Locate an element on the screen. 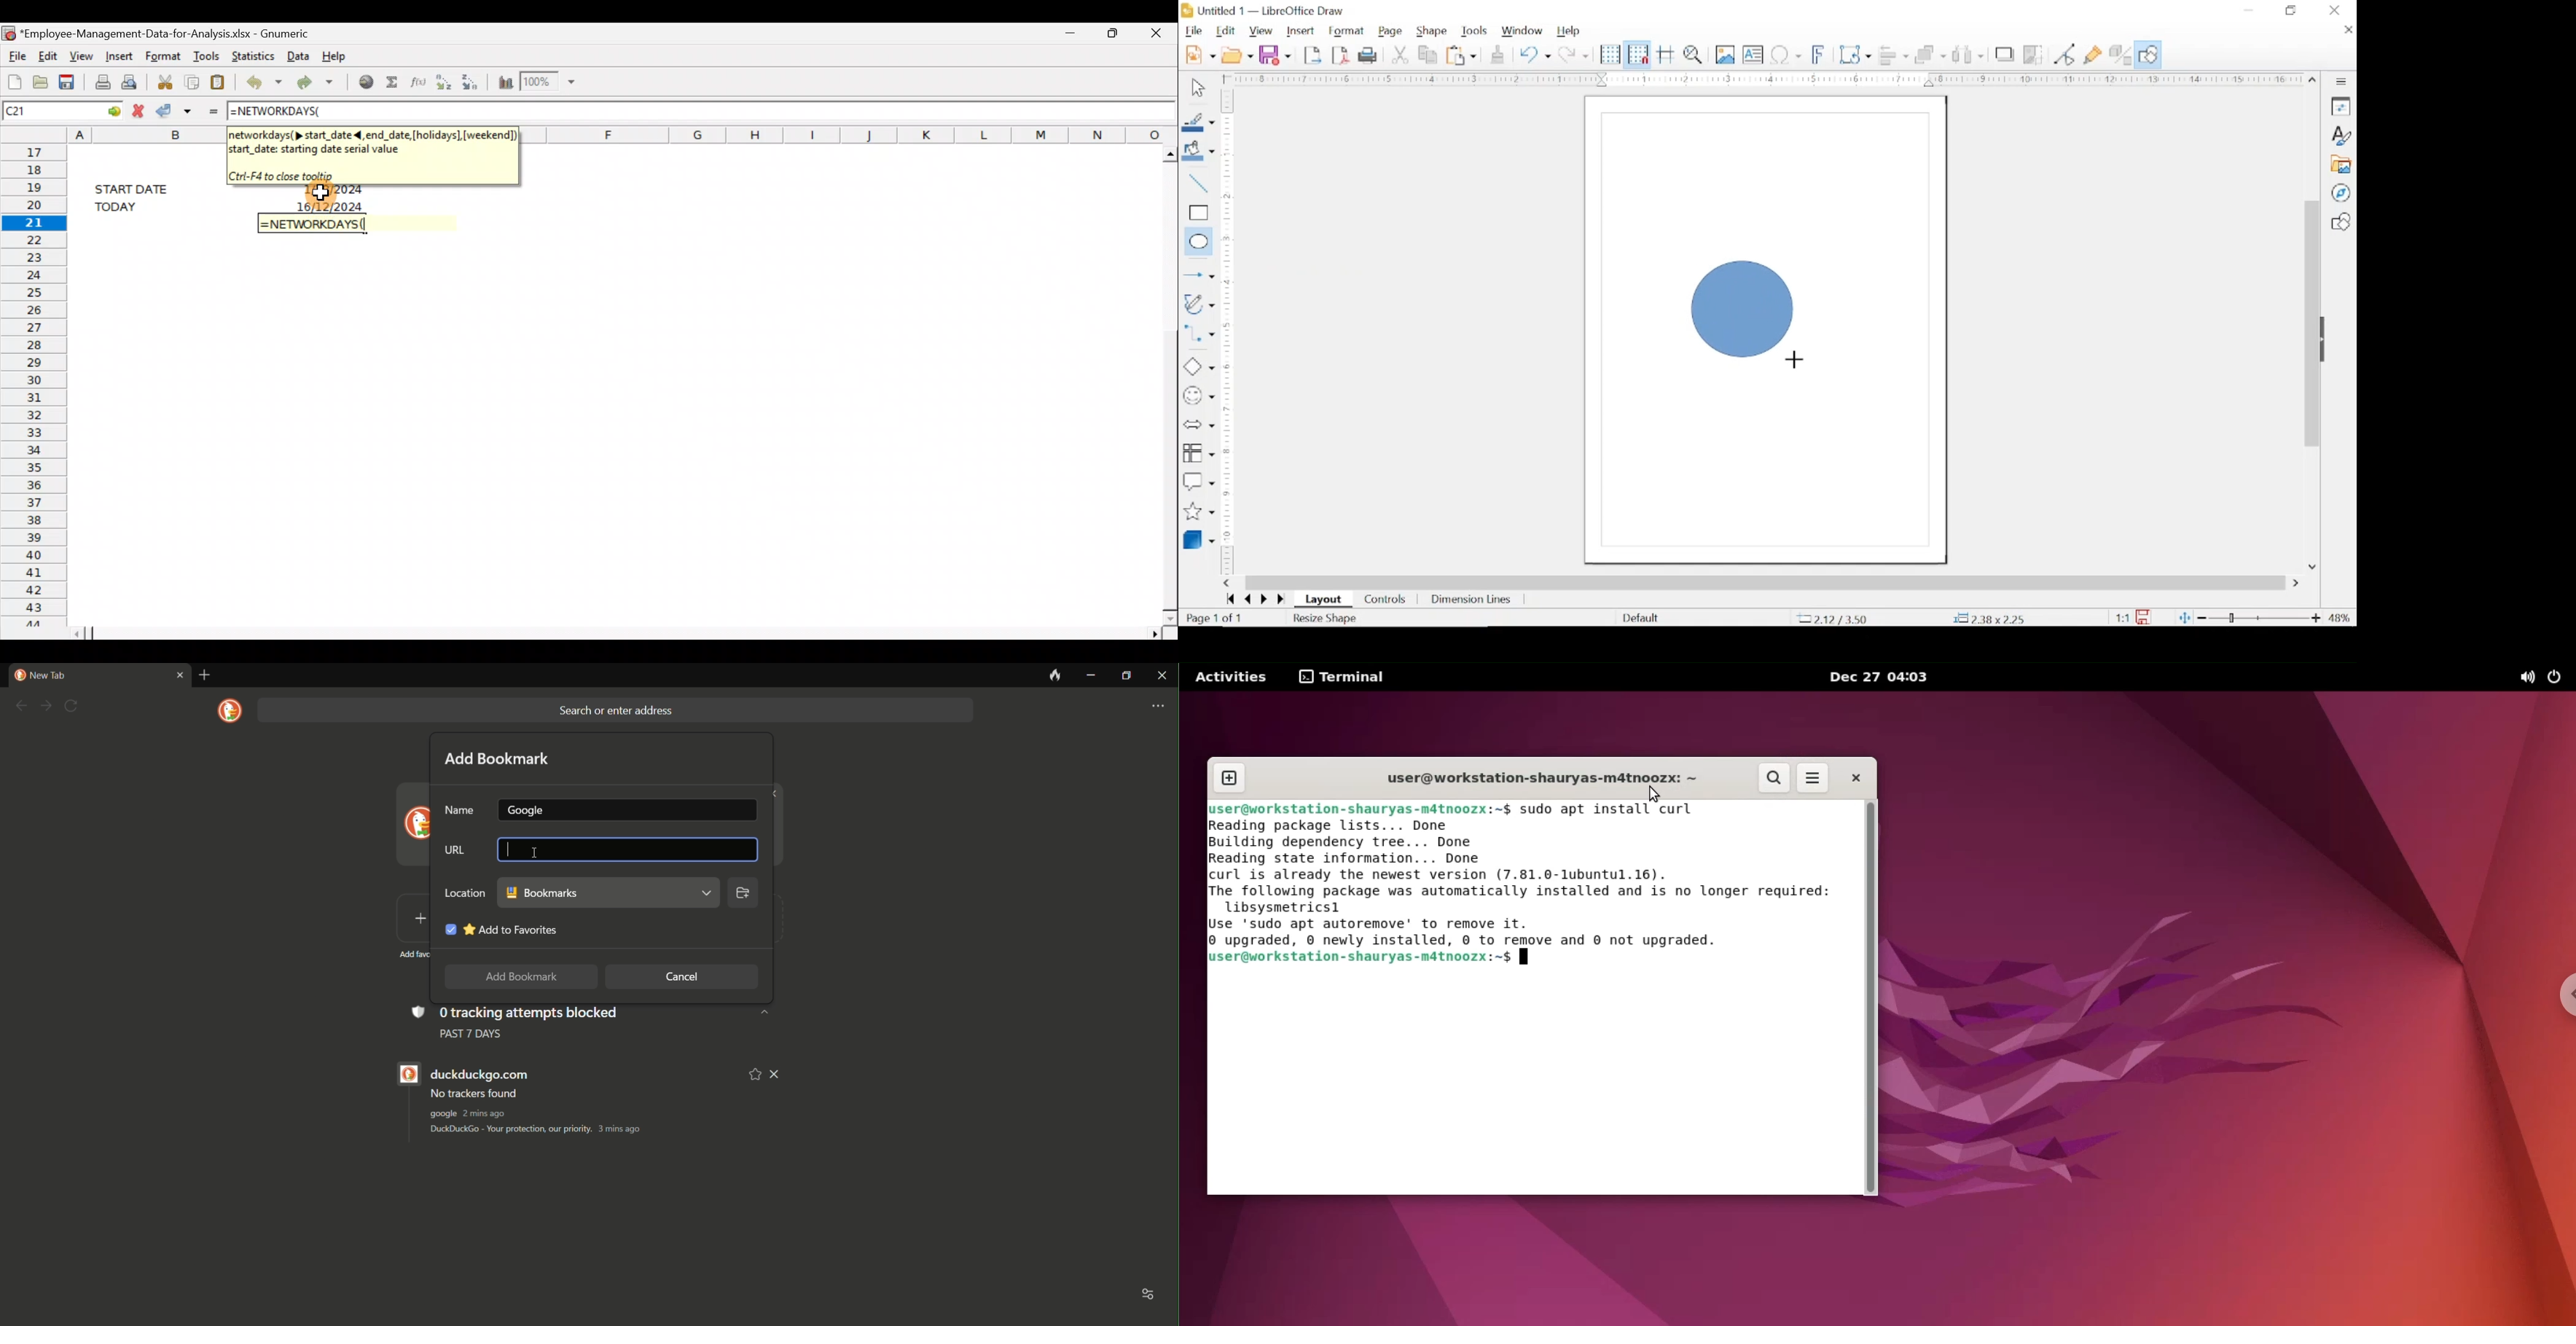 This screenshot has width=2576, height=1344. properties is located at coordinates (2342, 107).